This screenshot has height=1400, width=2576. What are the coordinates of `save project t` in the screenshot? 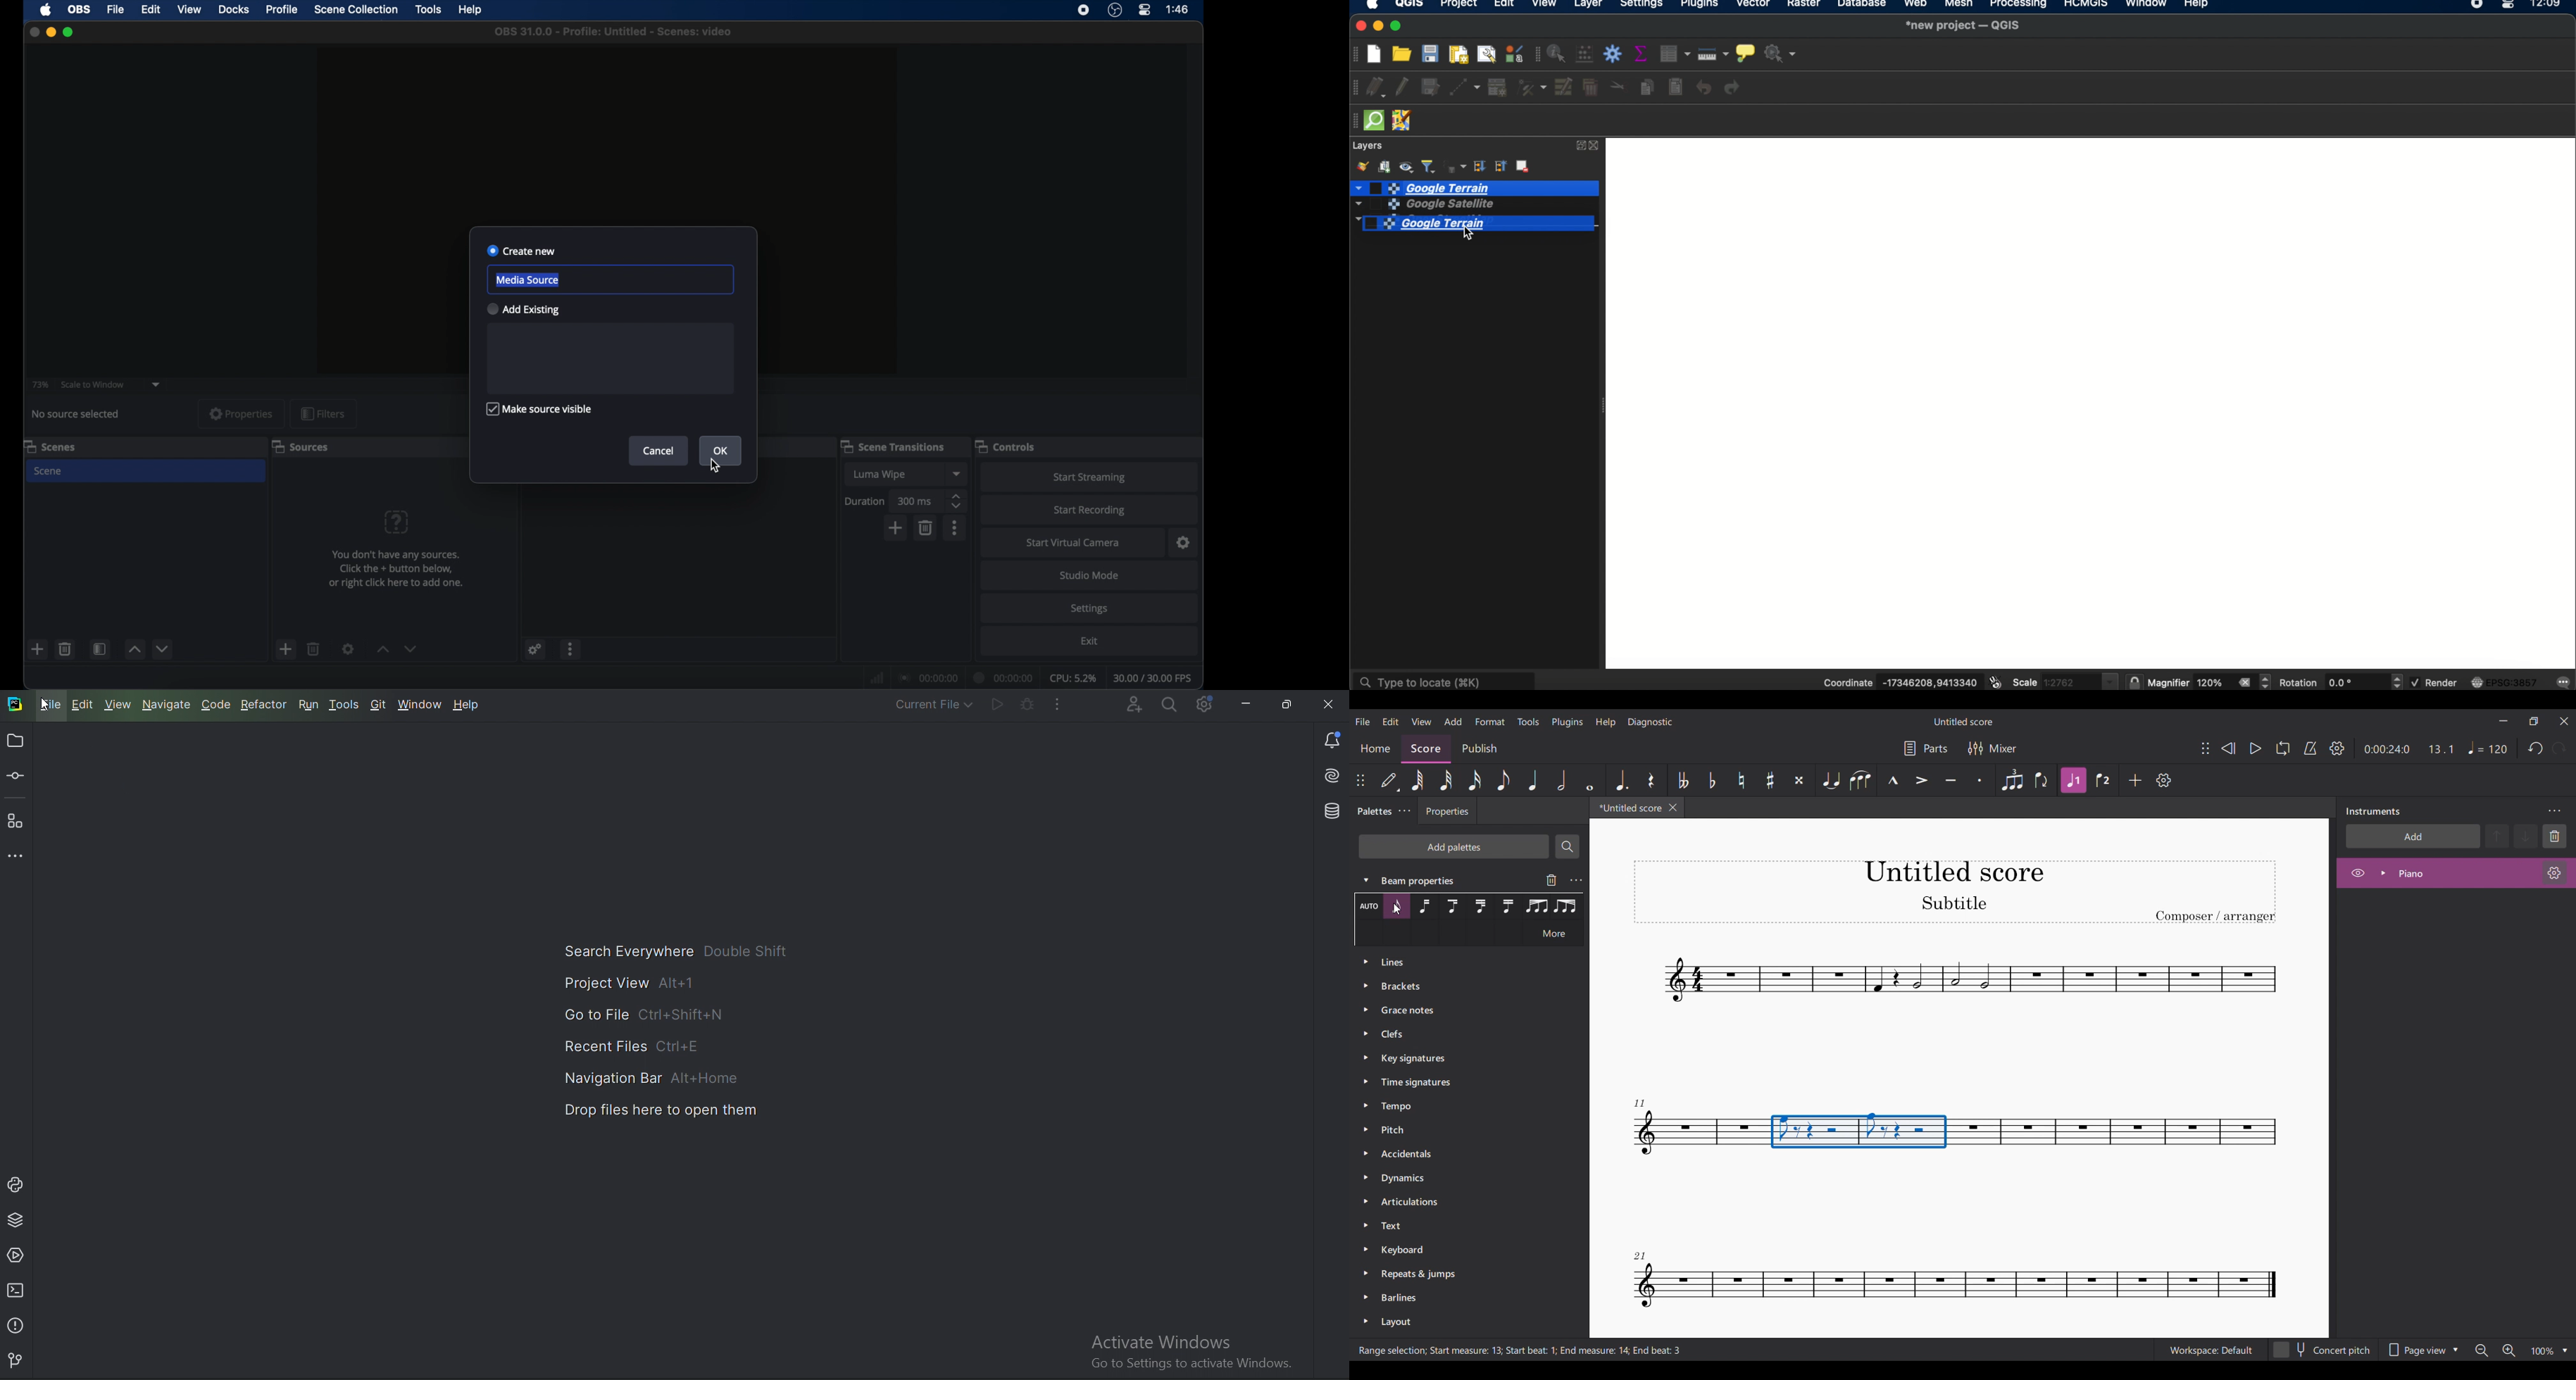 It's located at (1431, 54).